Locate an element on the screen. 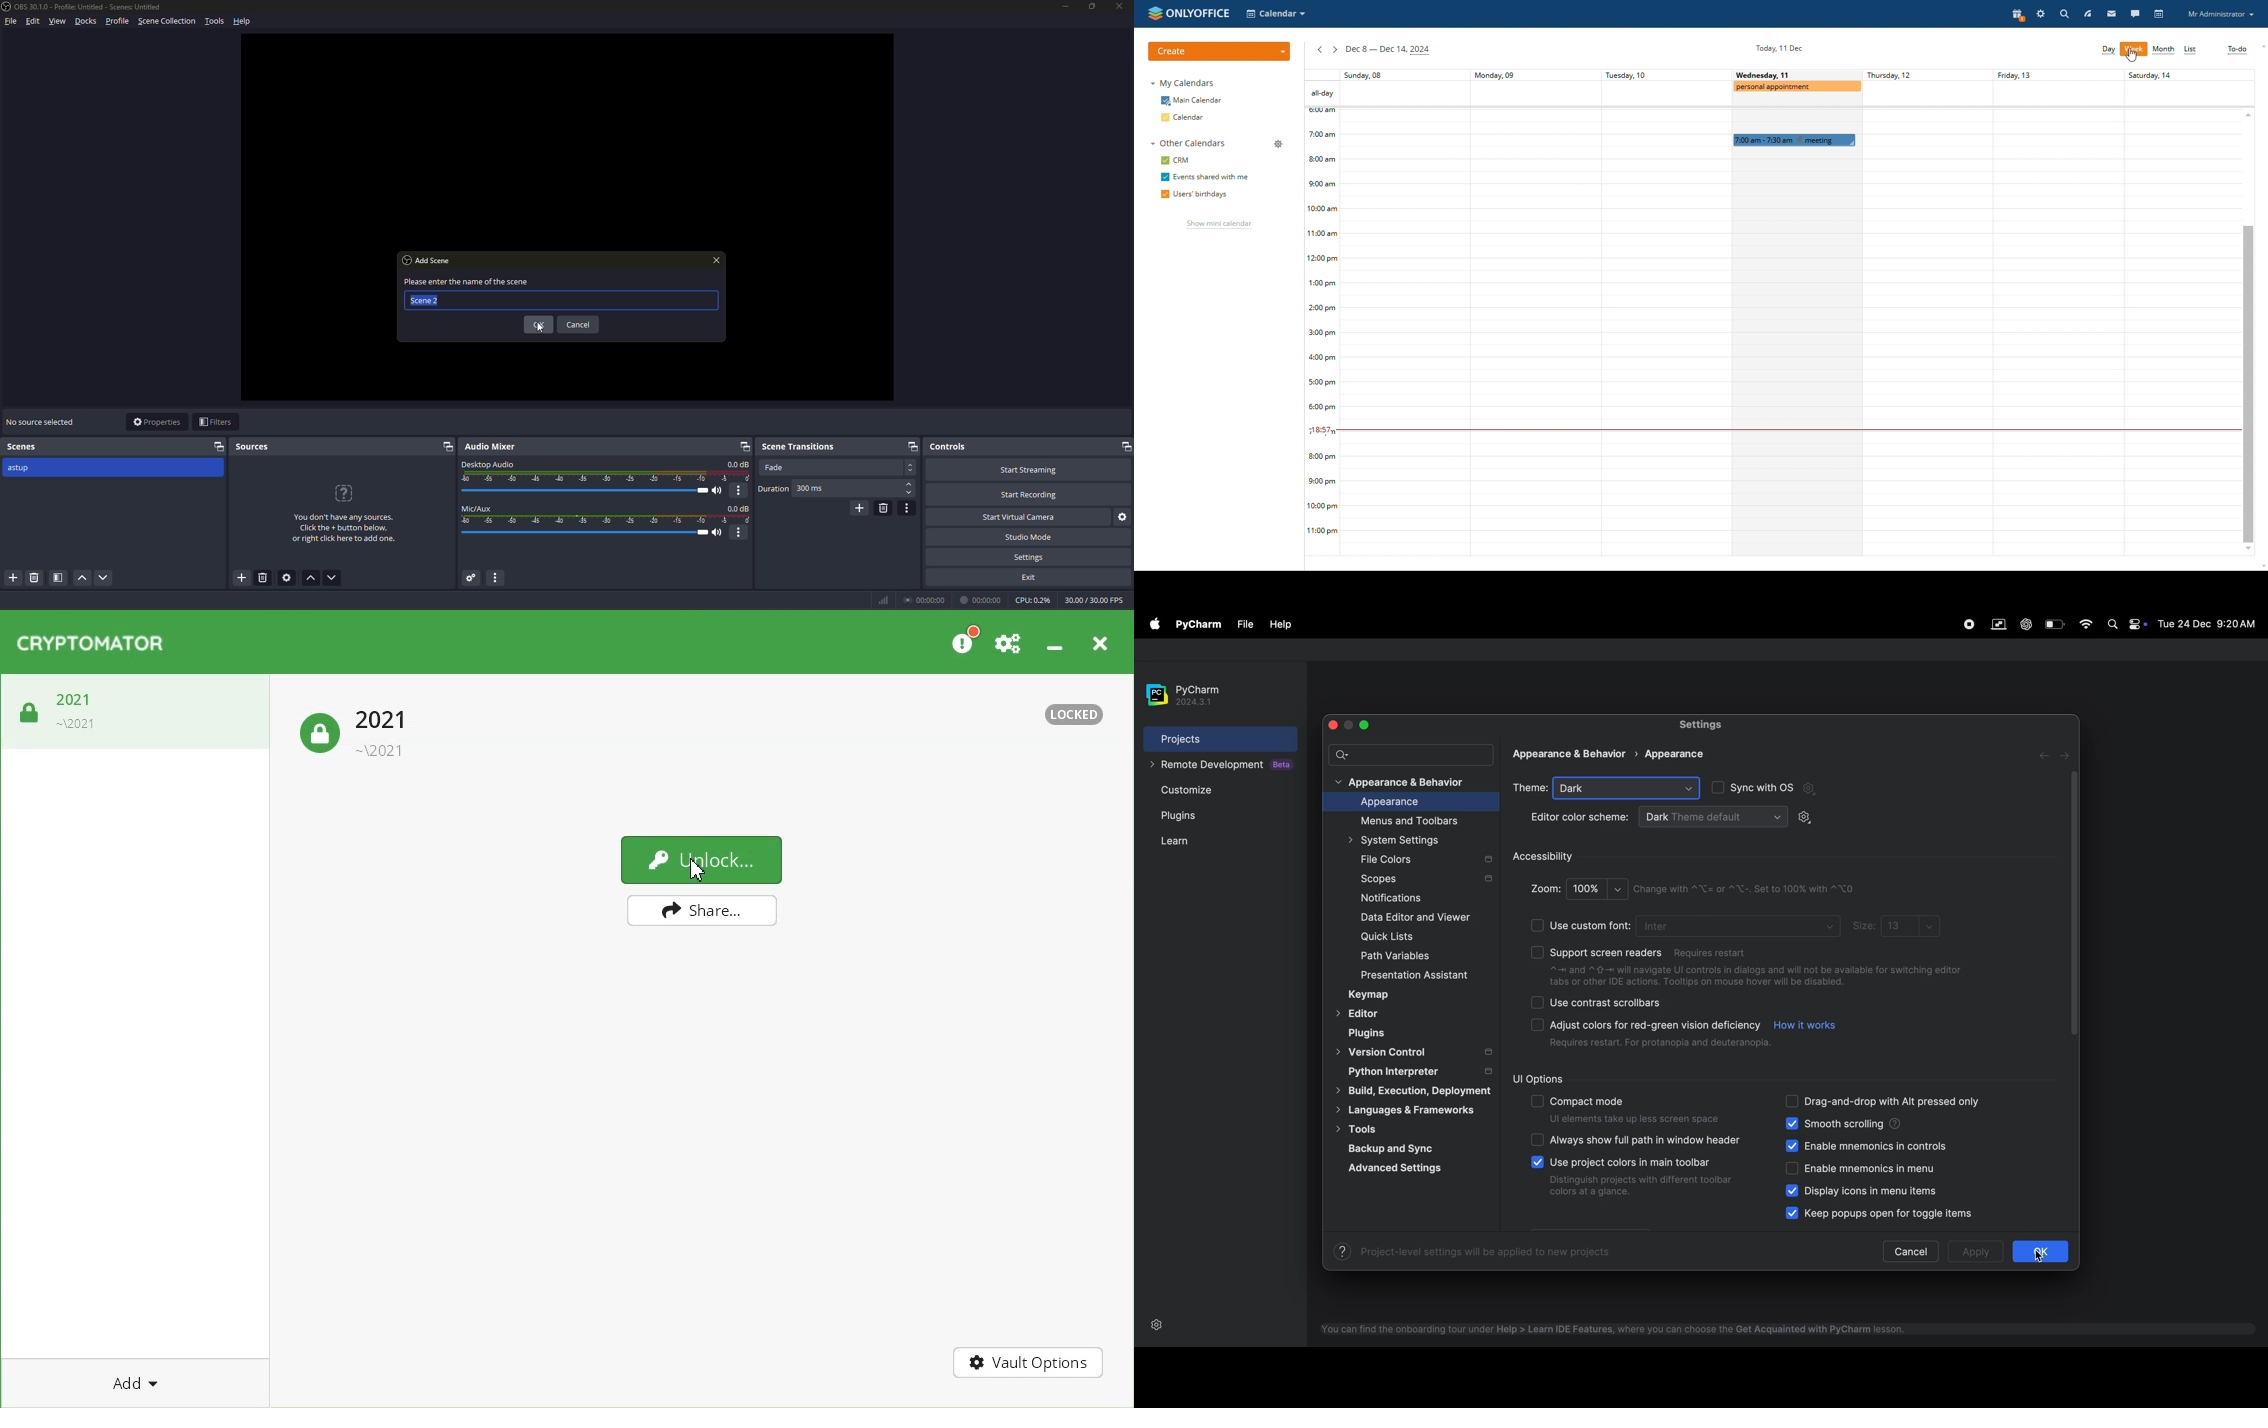 The height and width of the screenshot is (1428, 2268). 300 ms is located at coordinates (813, 490).